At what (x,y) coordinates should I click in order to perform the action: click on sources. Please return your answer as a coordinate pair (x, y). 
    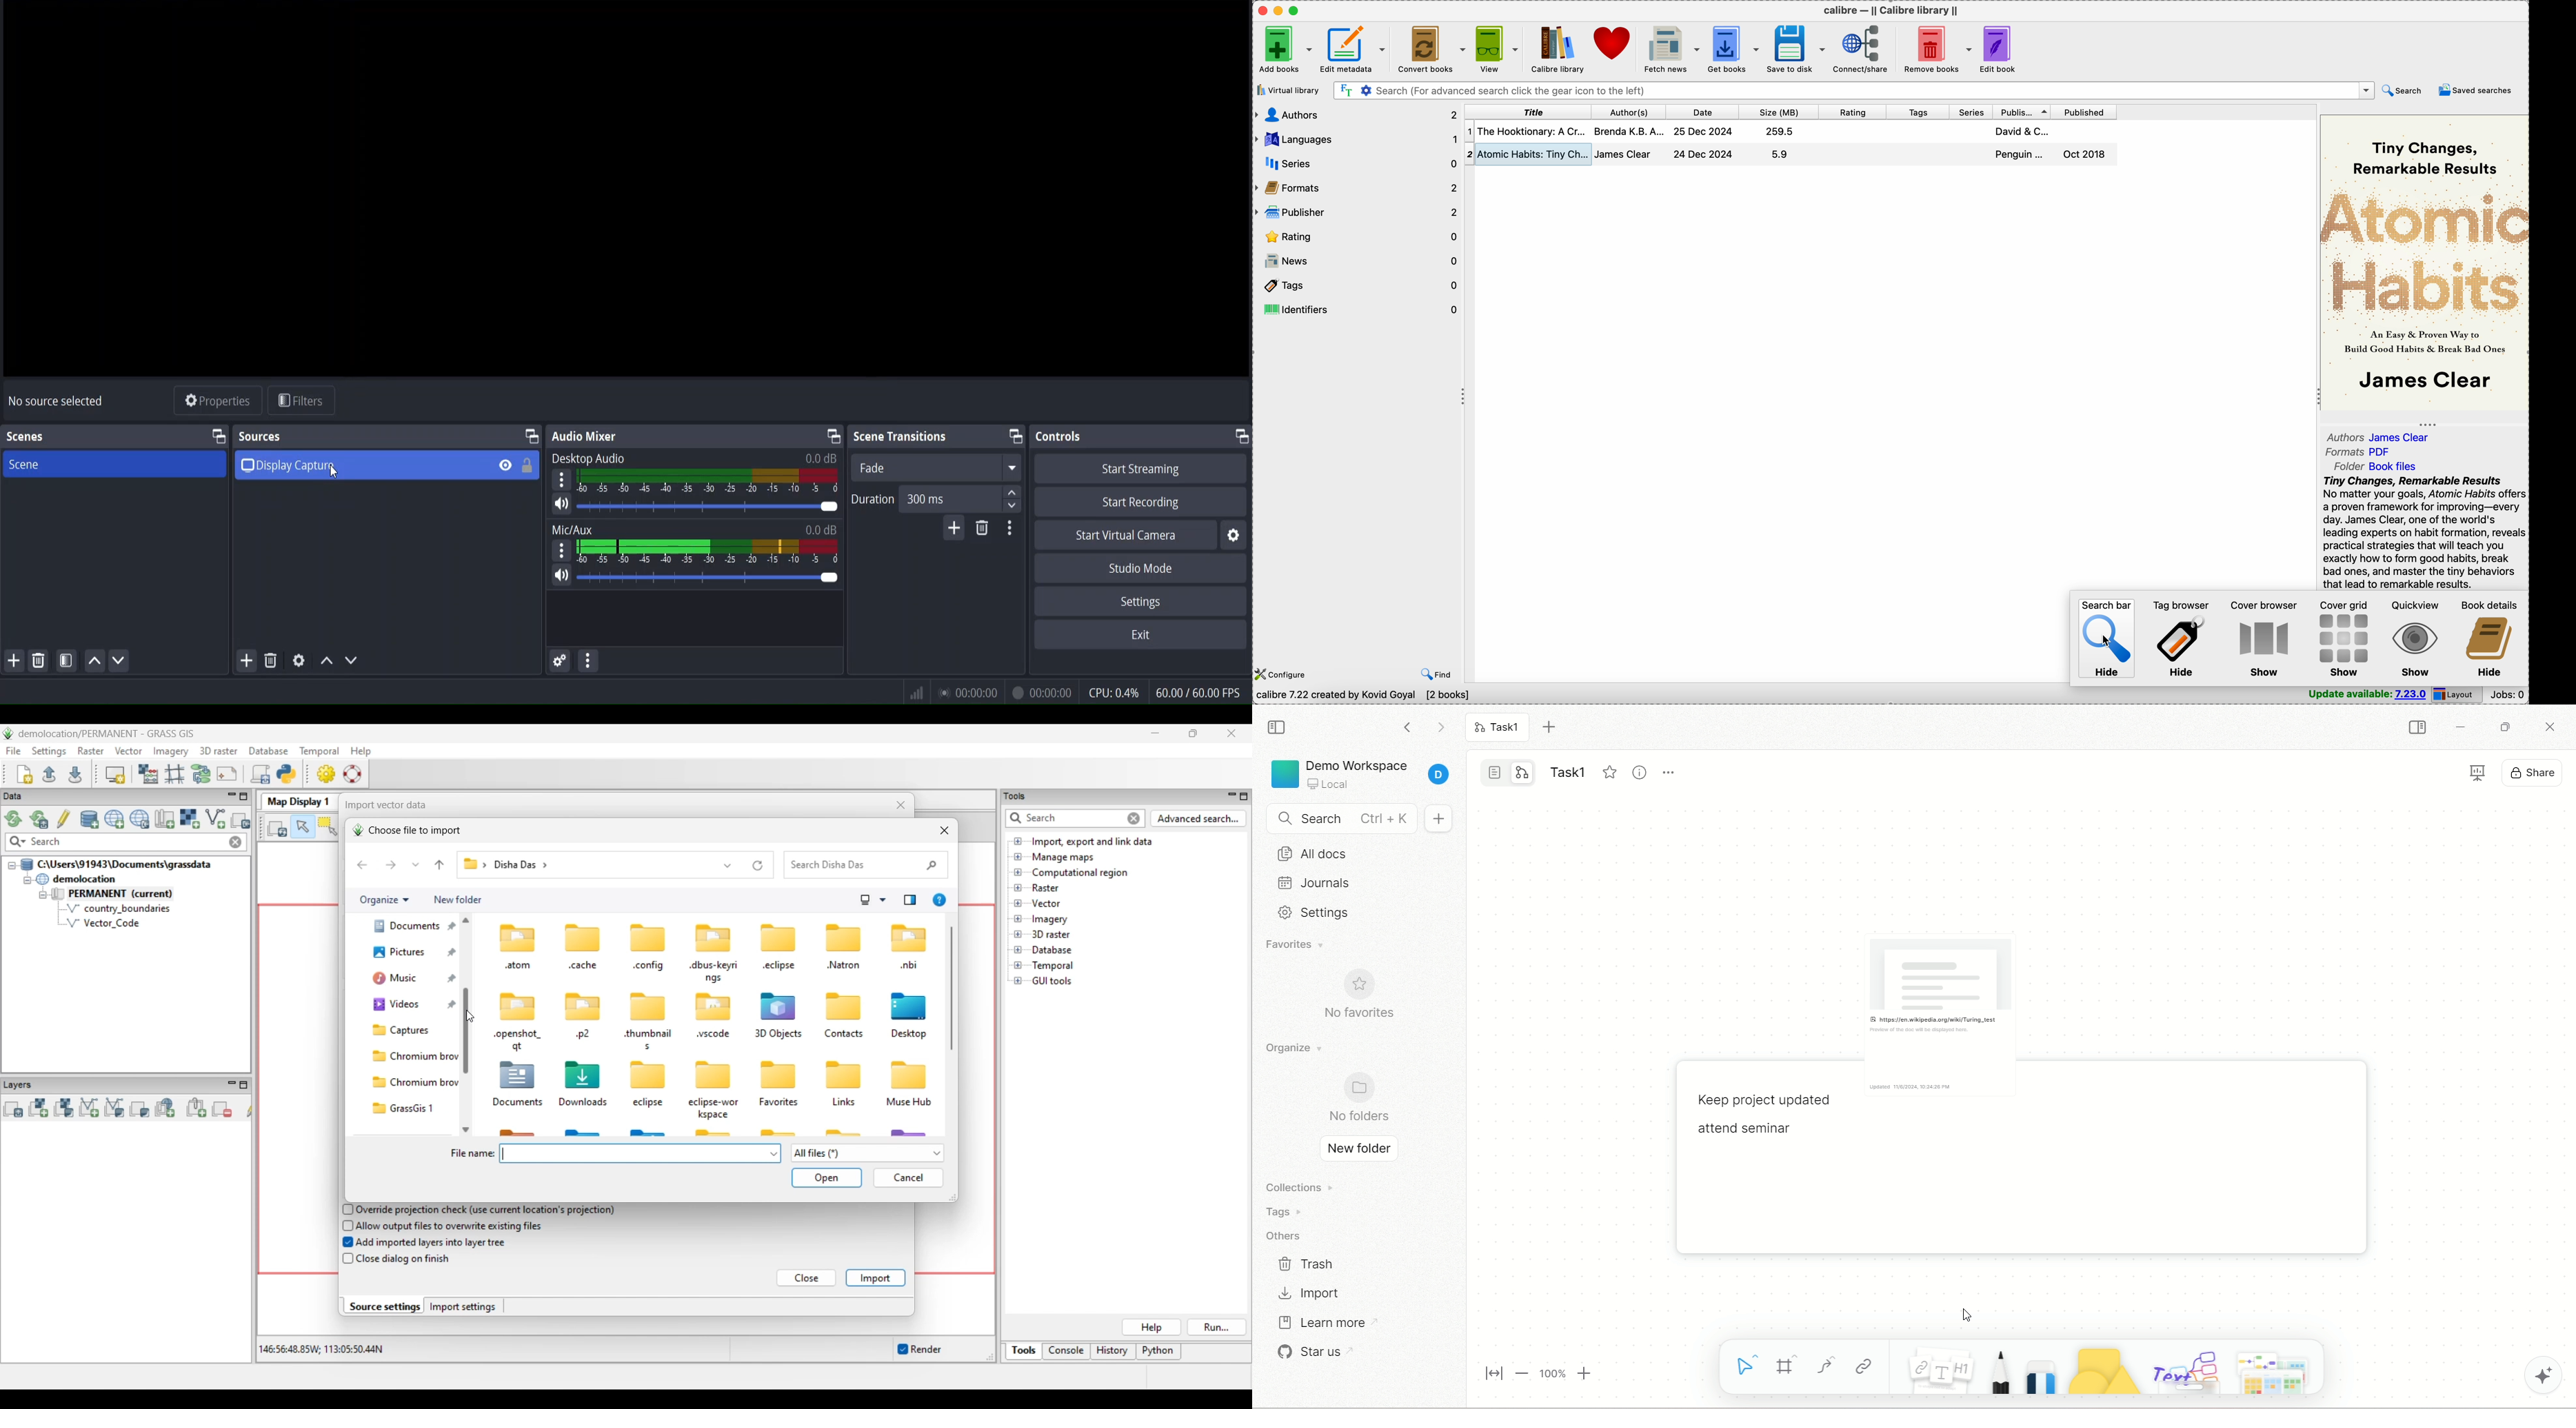
    Looking at the image, I should click on (261, 437).